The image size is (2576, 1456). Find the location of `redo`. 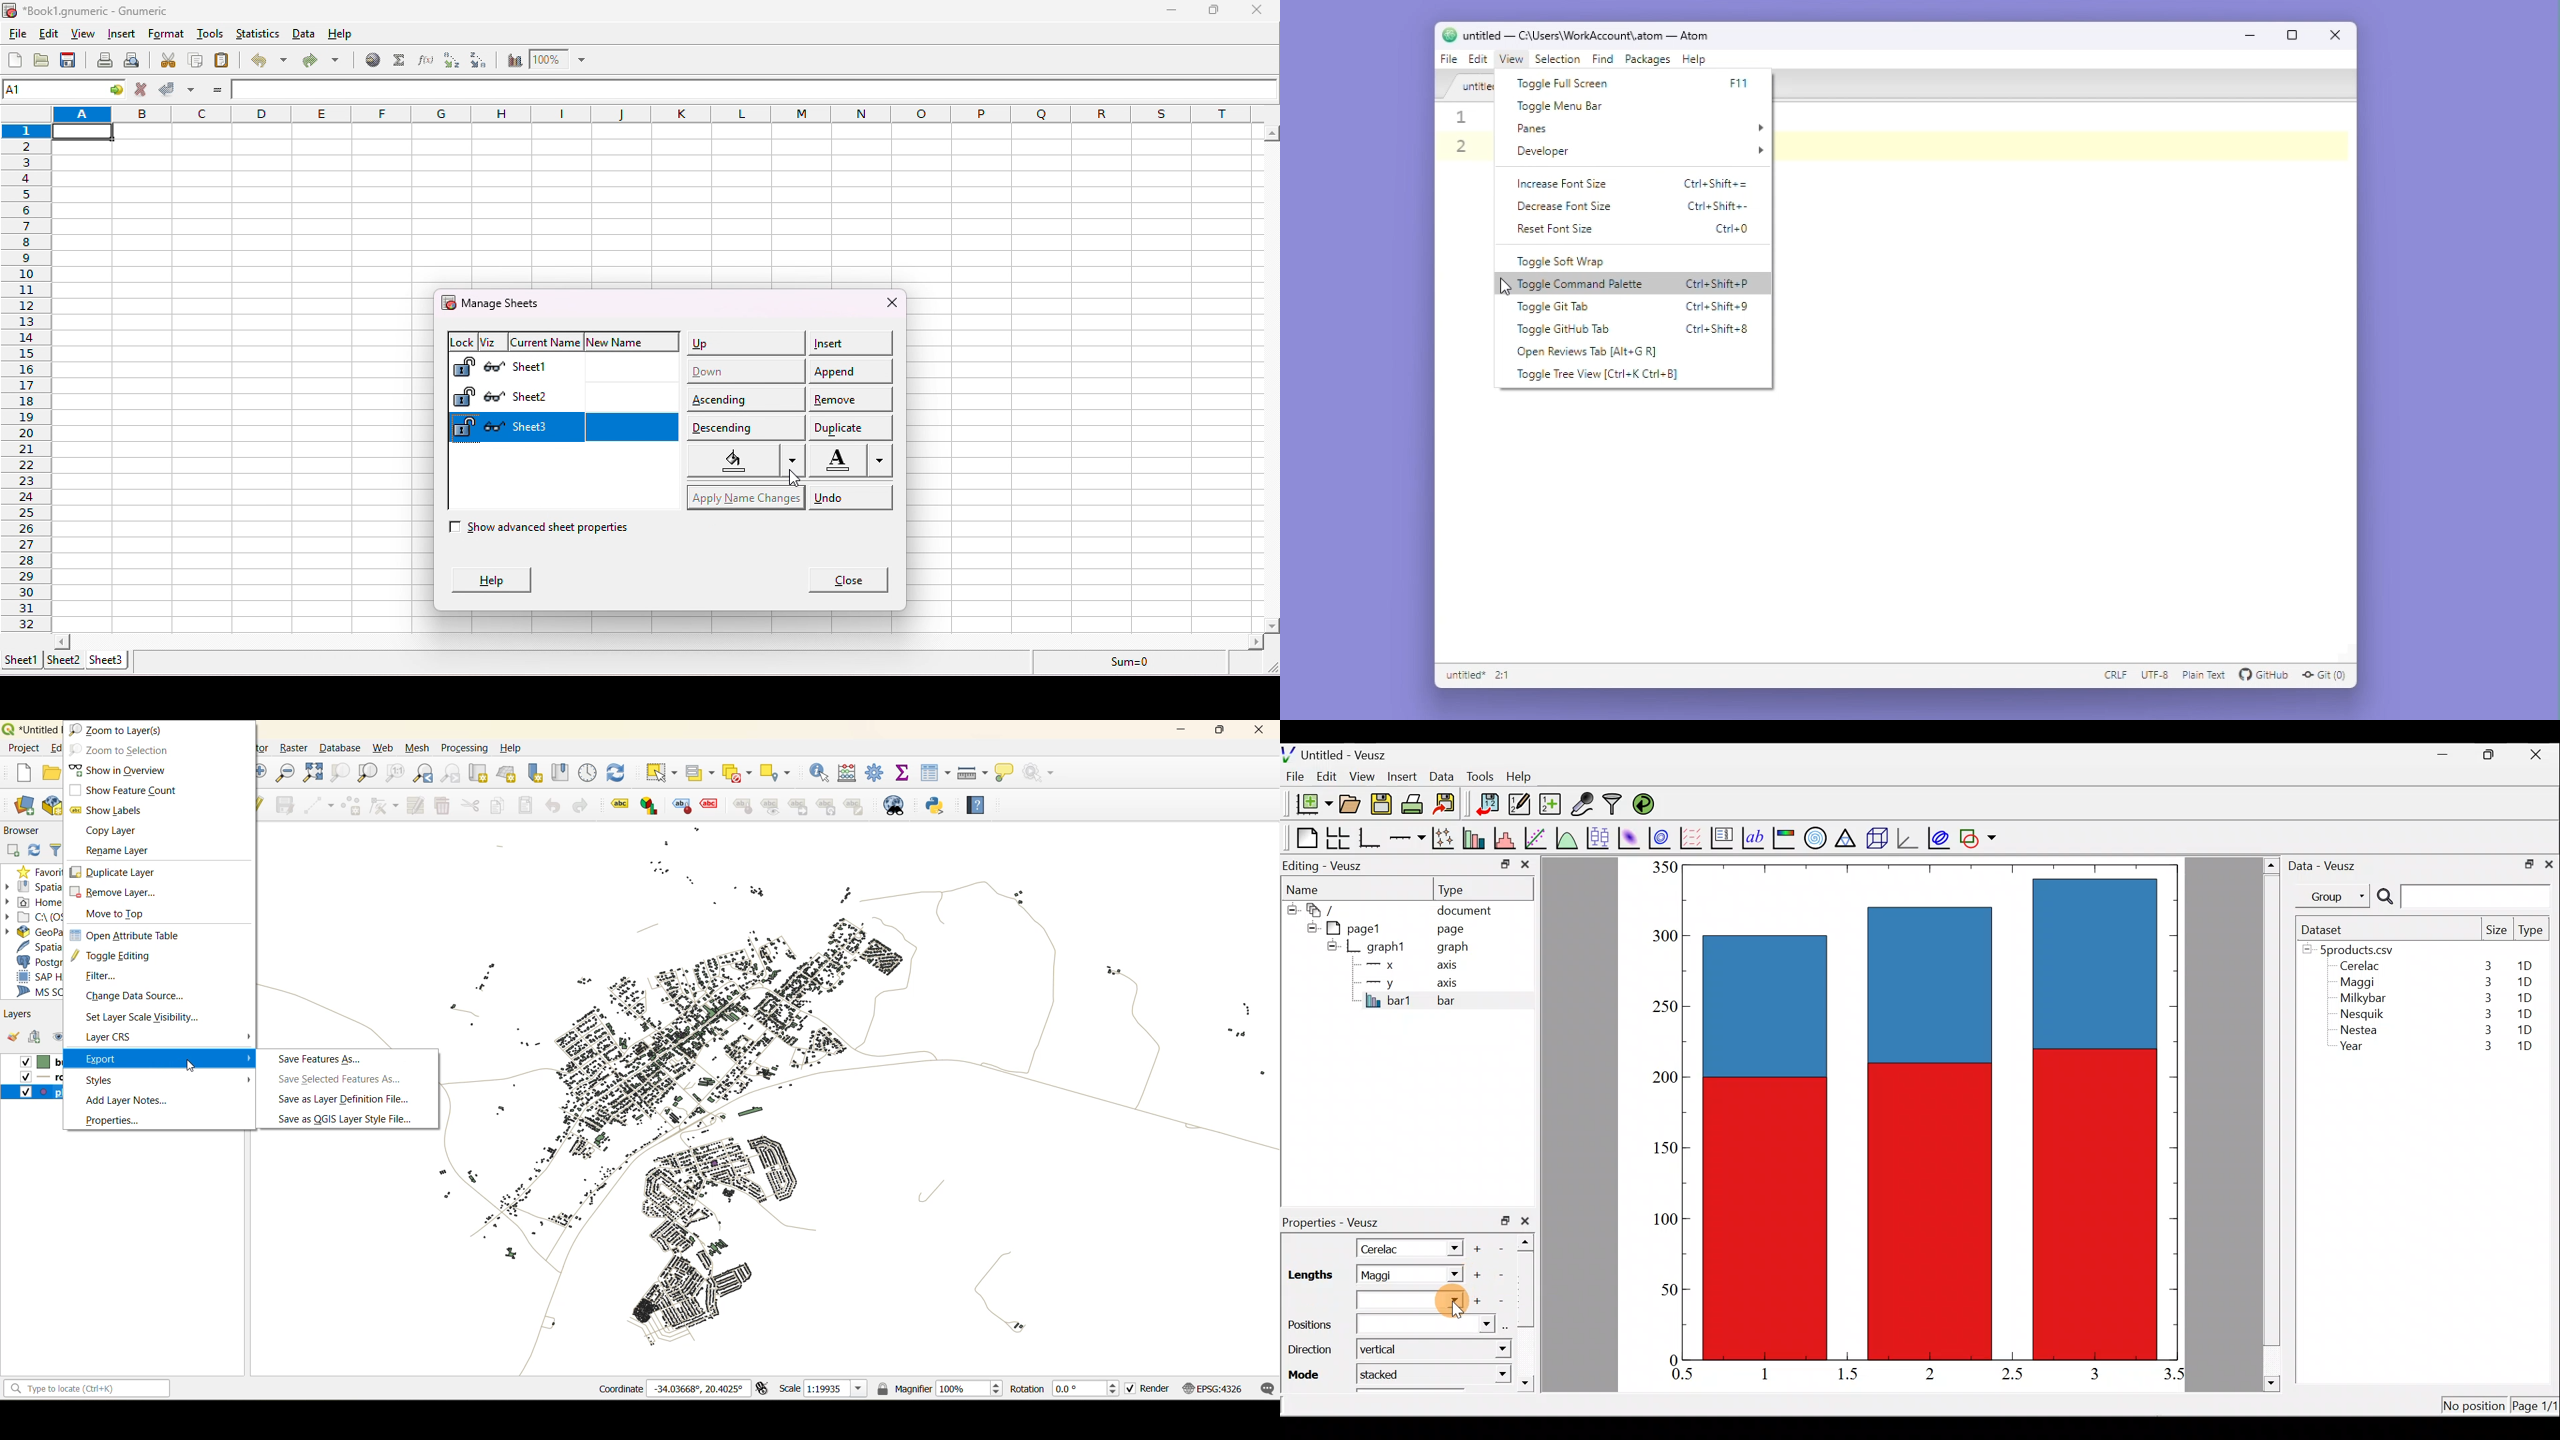

redo is located at coordinates (579, 805).